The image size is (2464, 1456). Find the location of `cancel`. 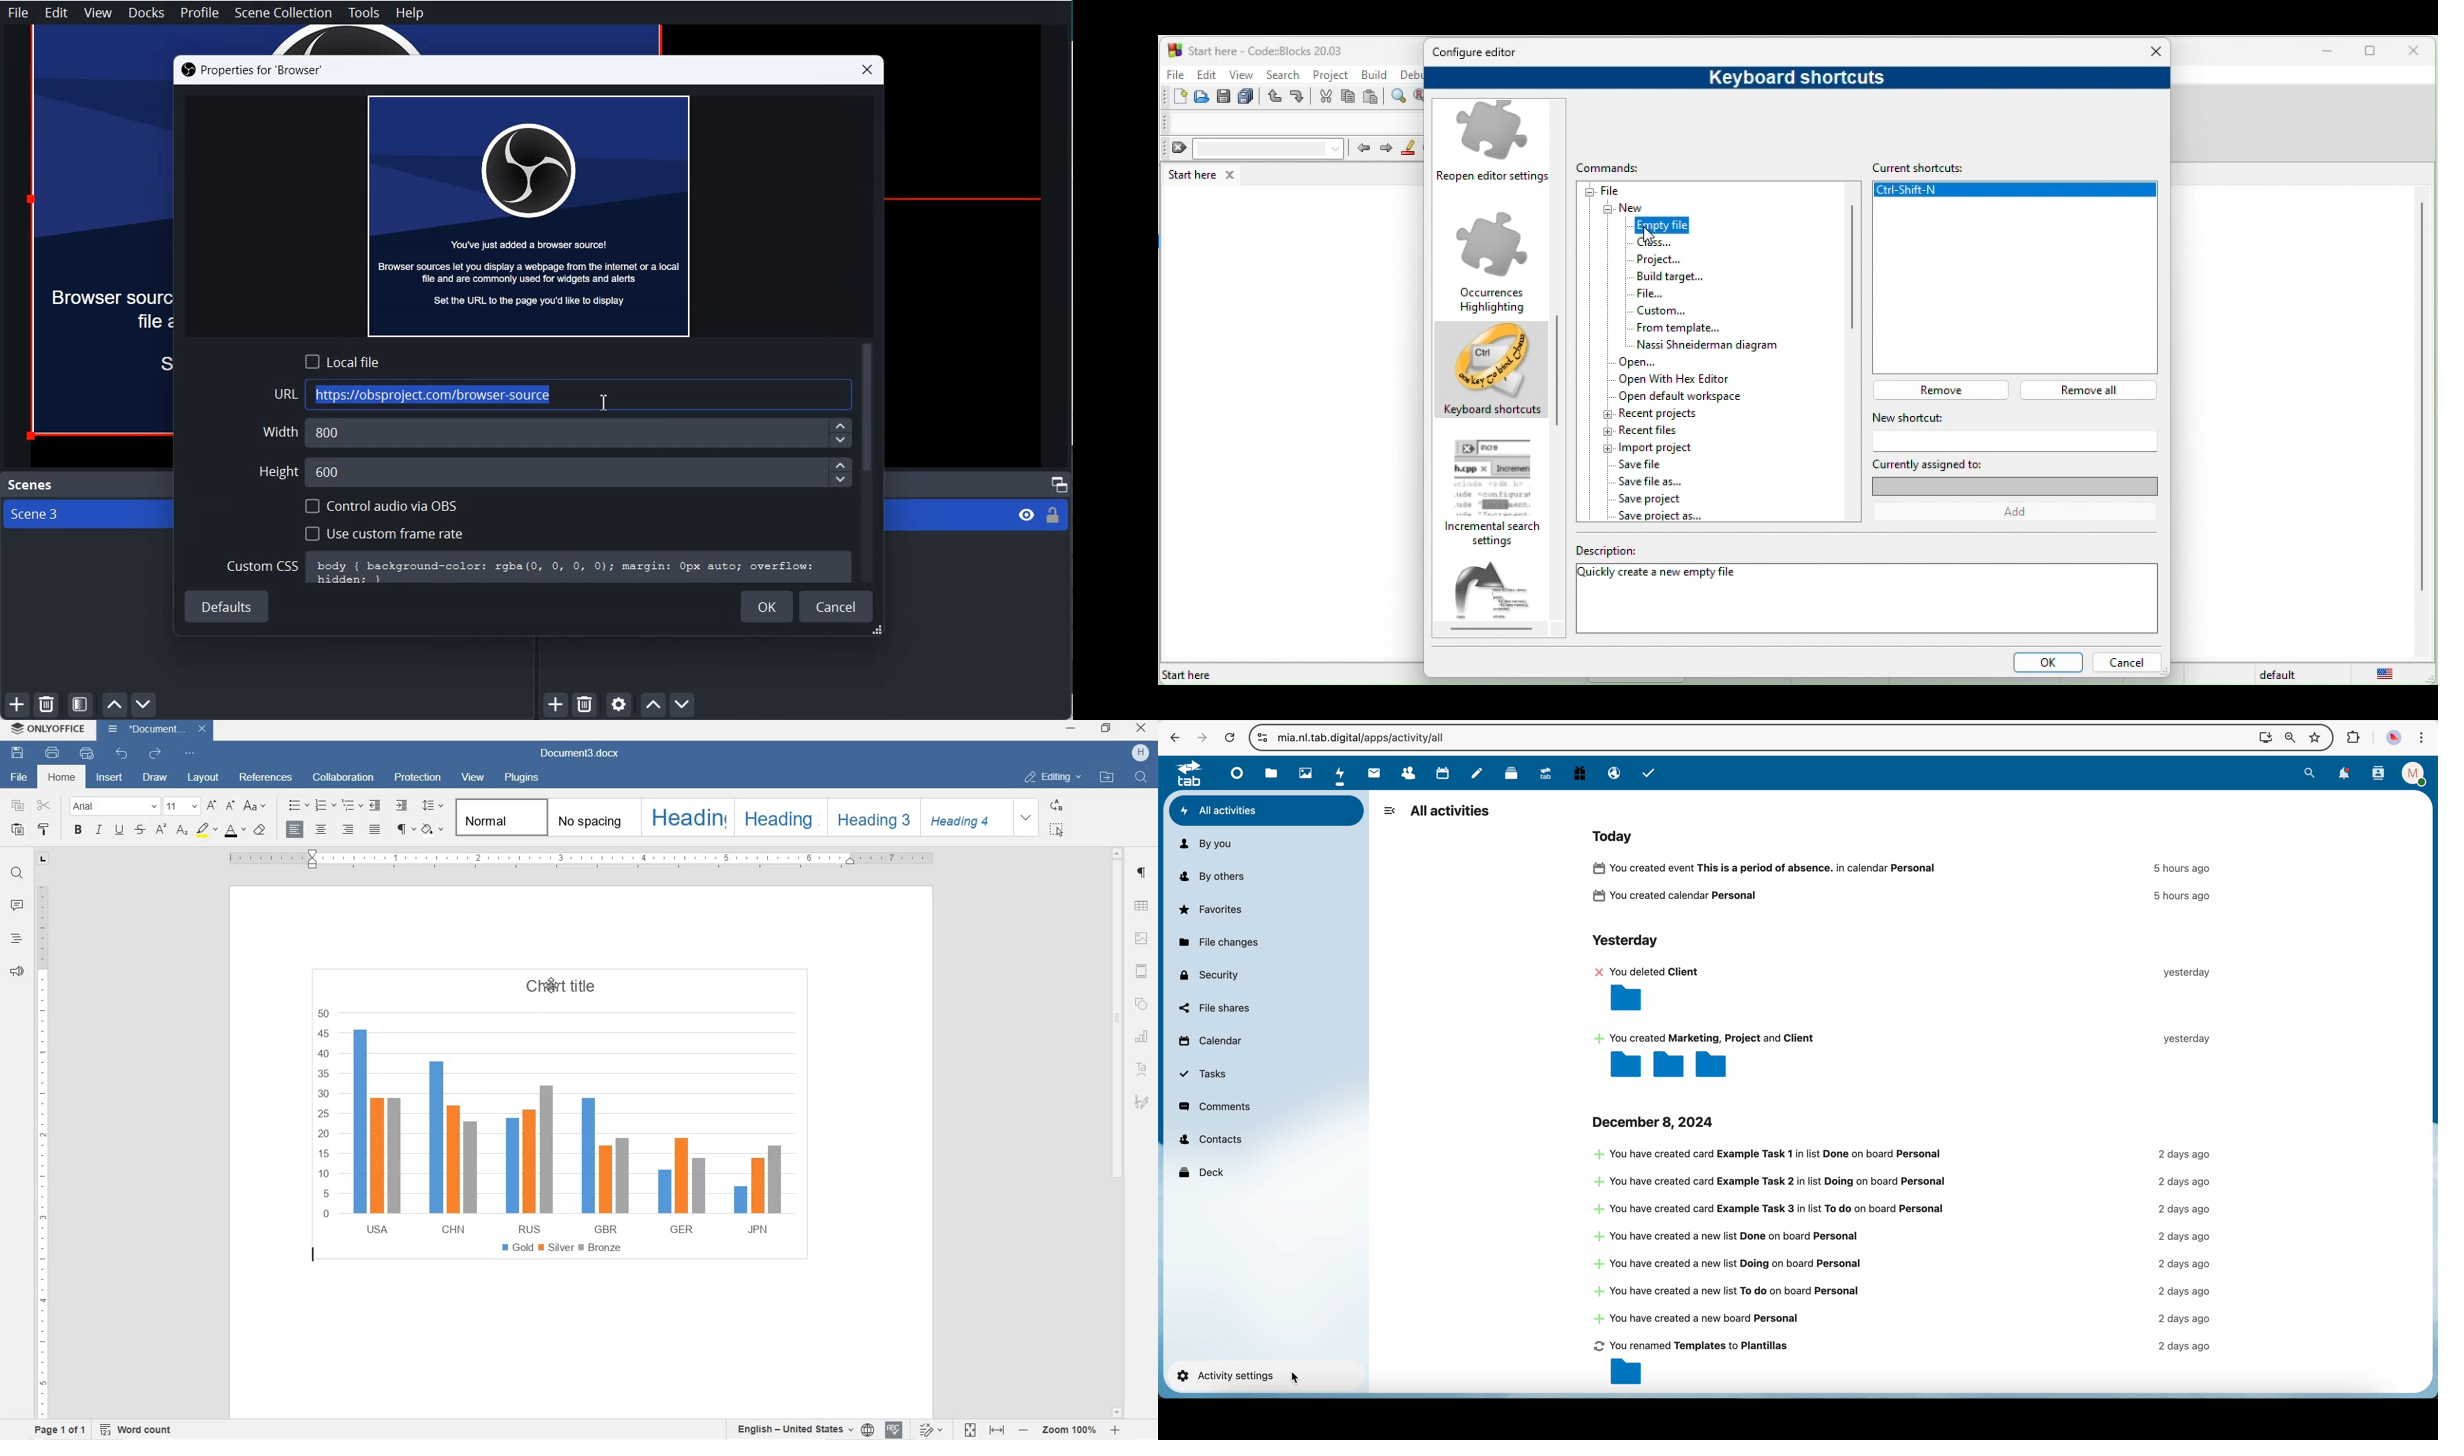

cancel is located at coordinates (1230, 739).